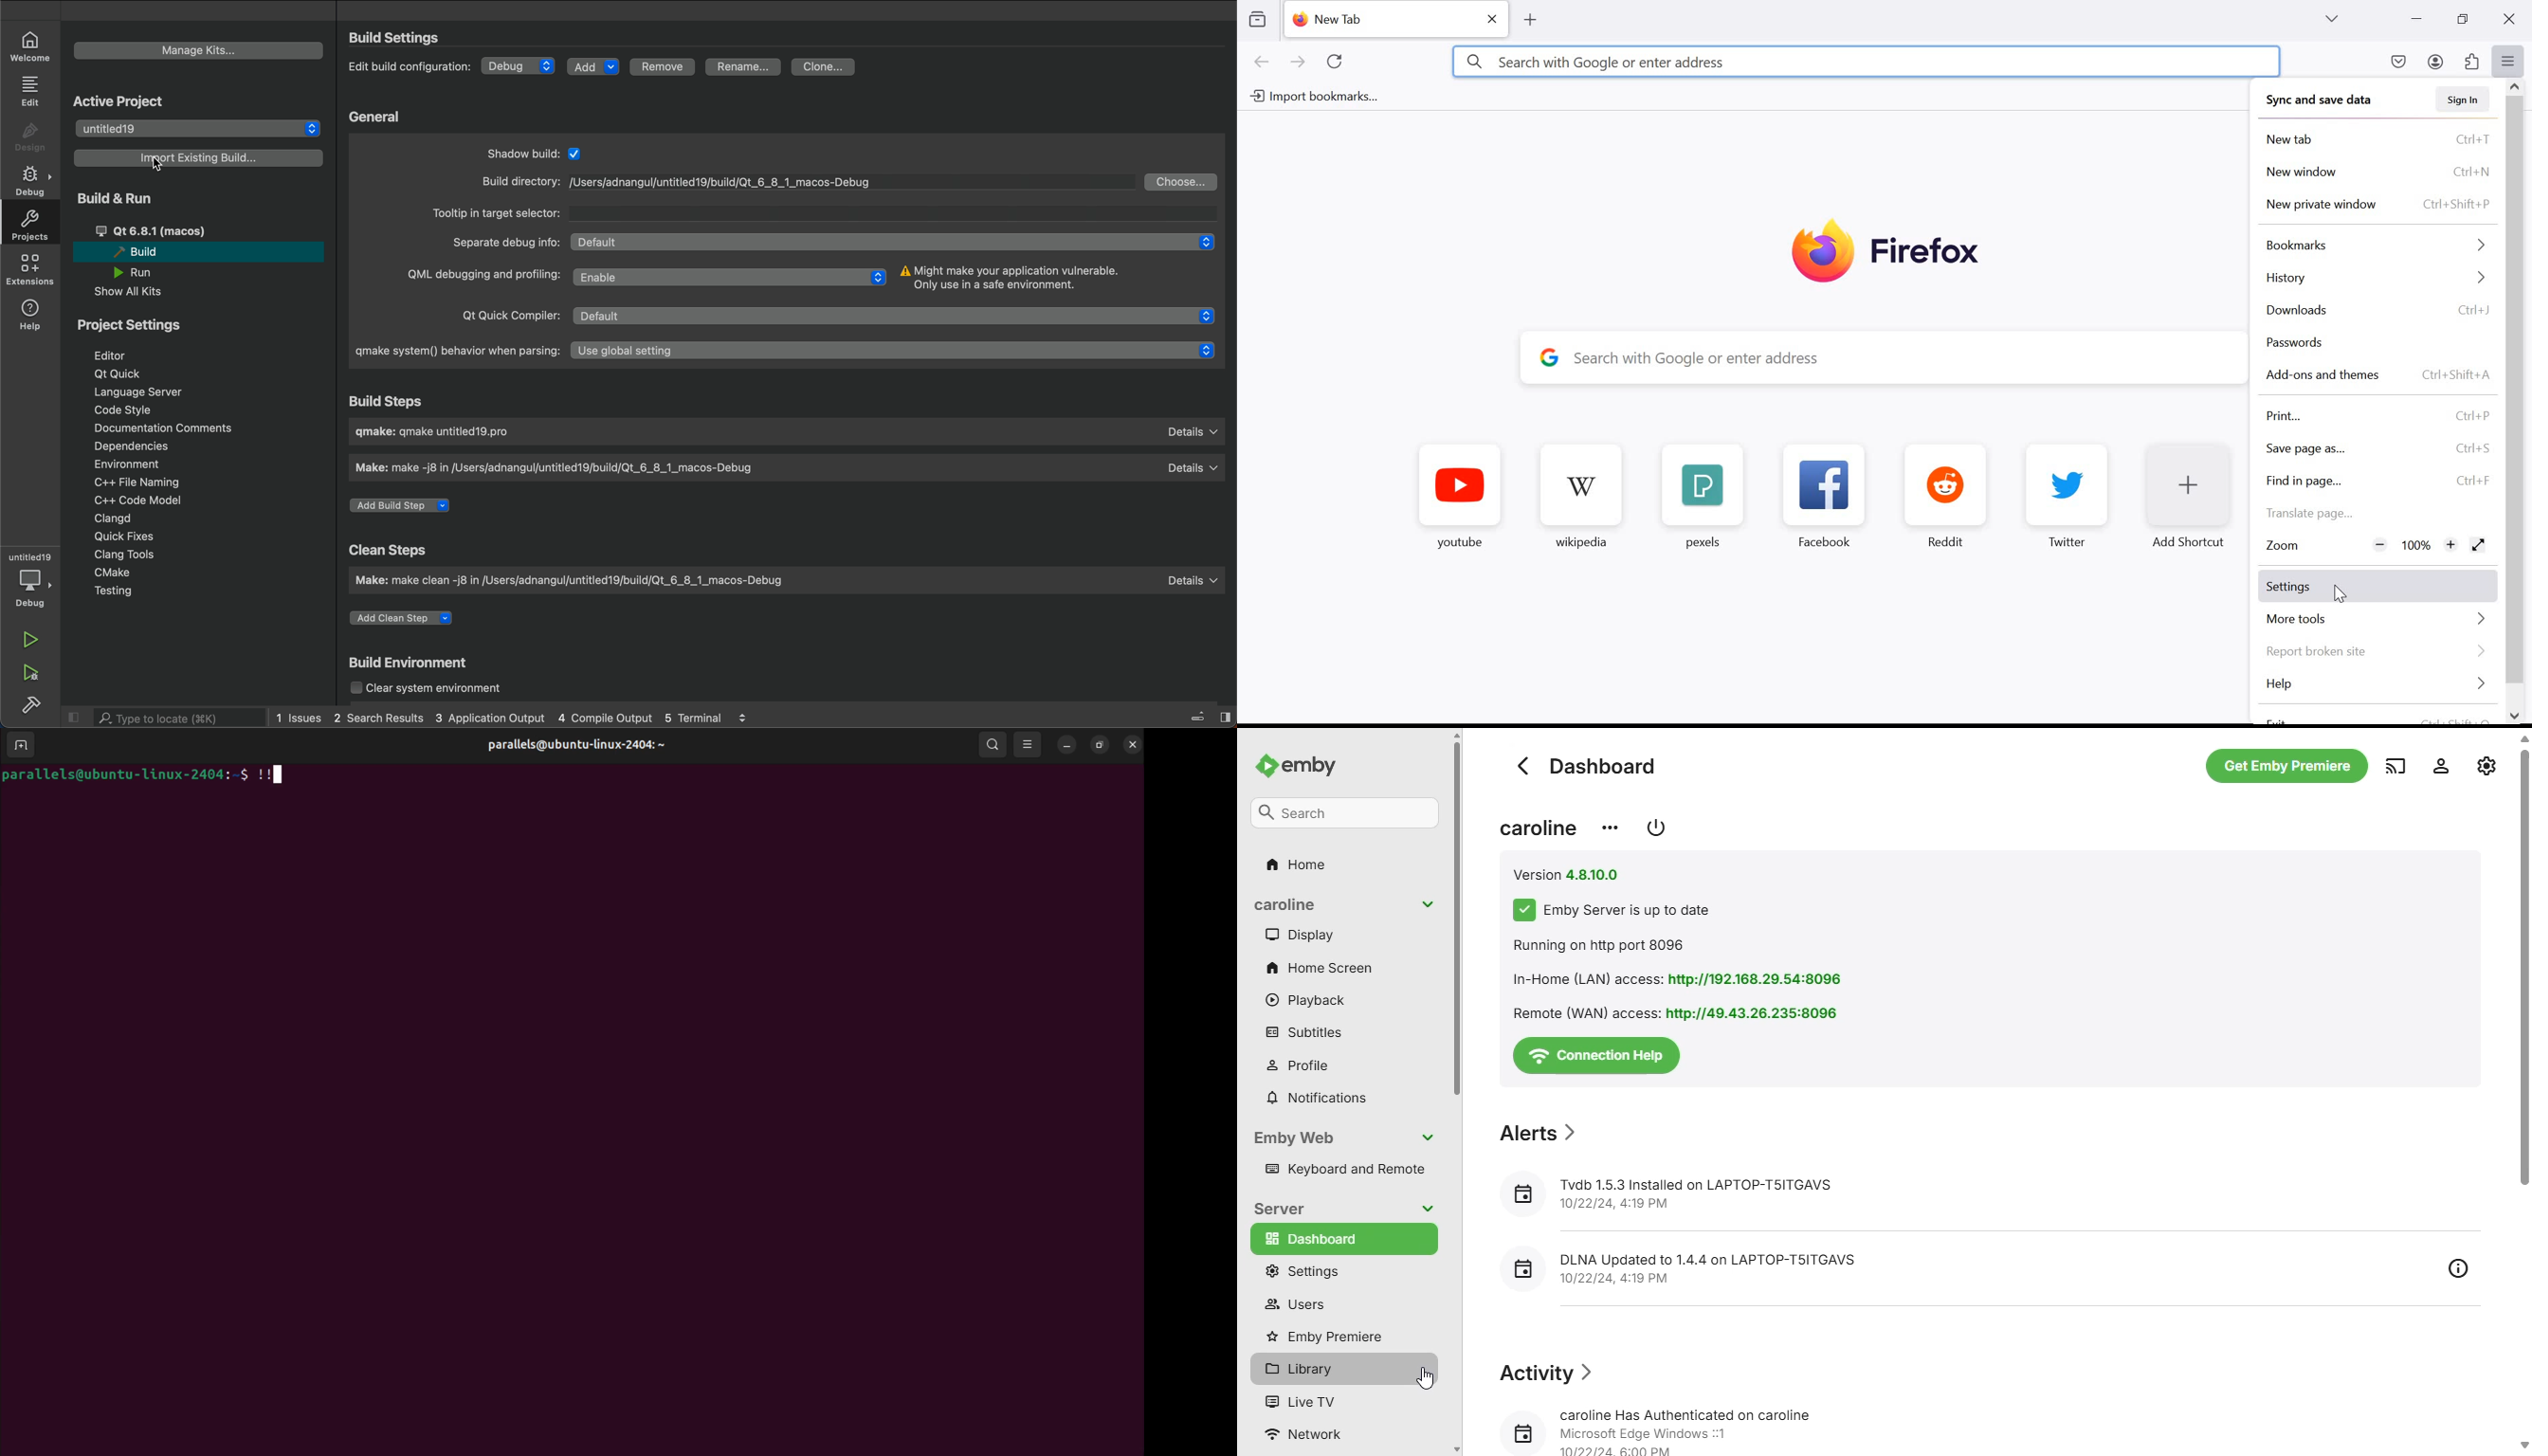 The width and height of the screenshot is (2548, 1456). What do you see at coordinates (643, 277) in the screenshot?
I see `qml debugging` at bounding box center [643, 277].